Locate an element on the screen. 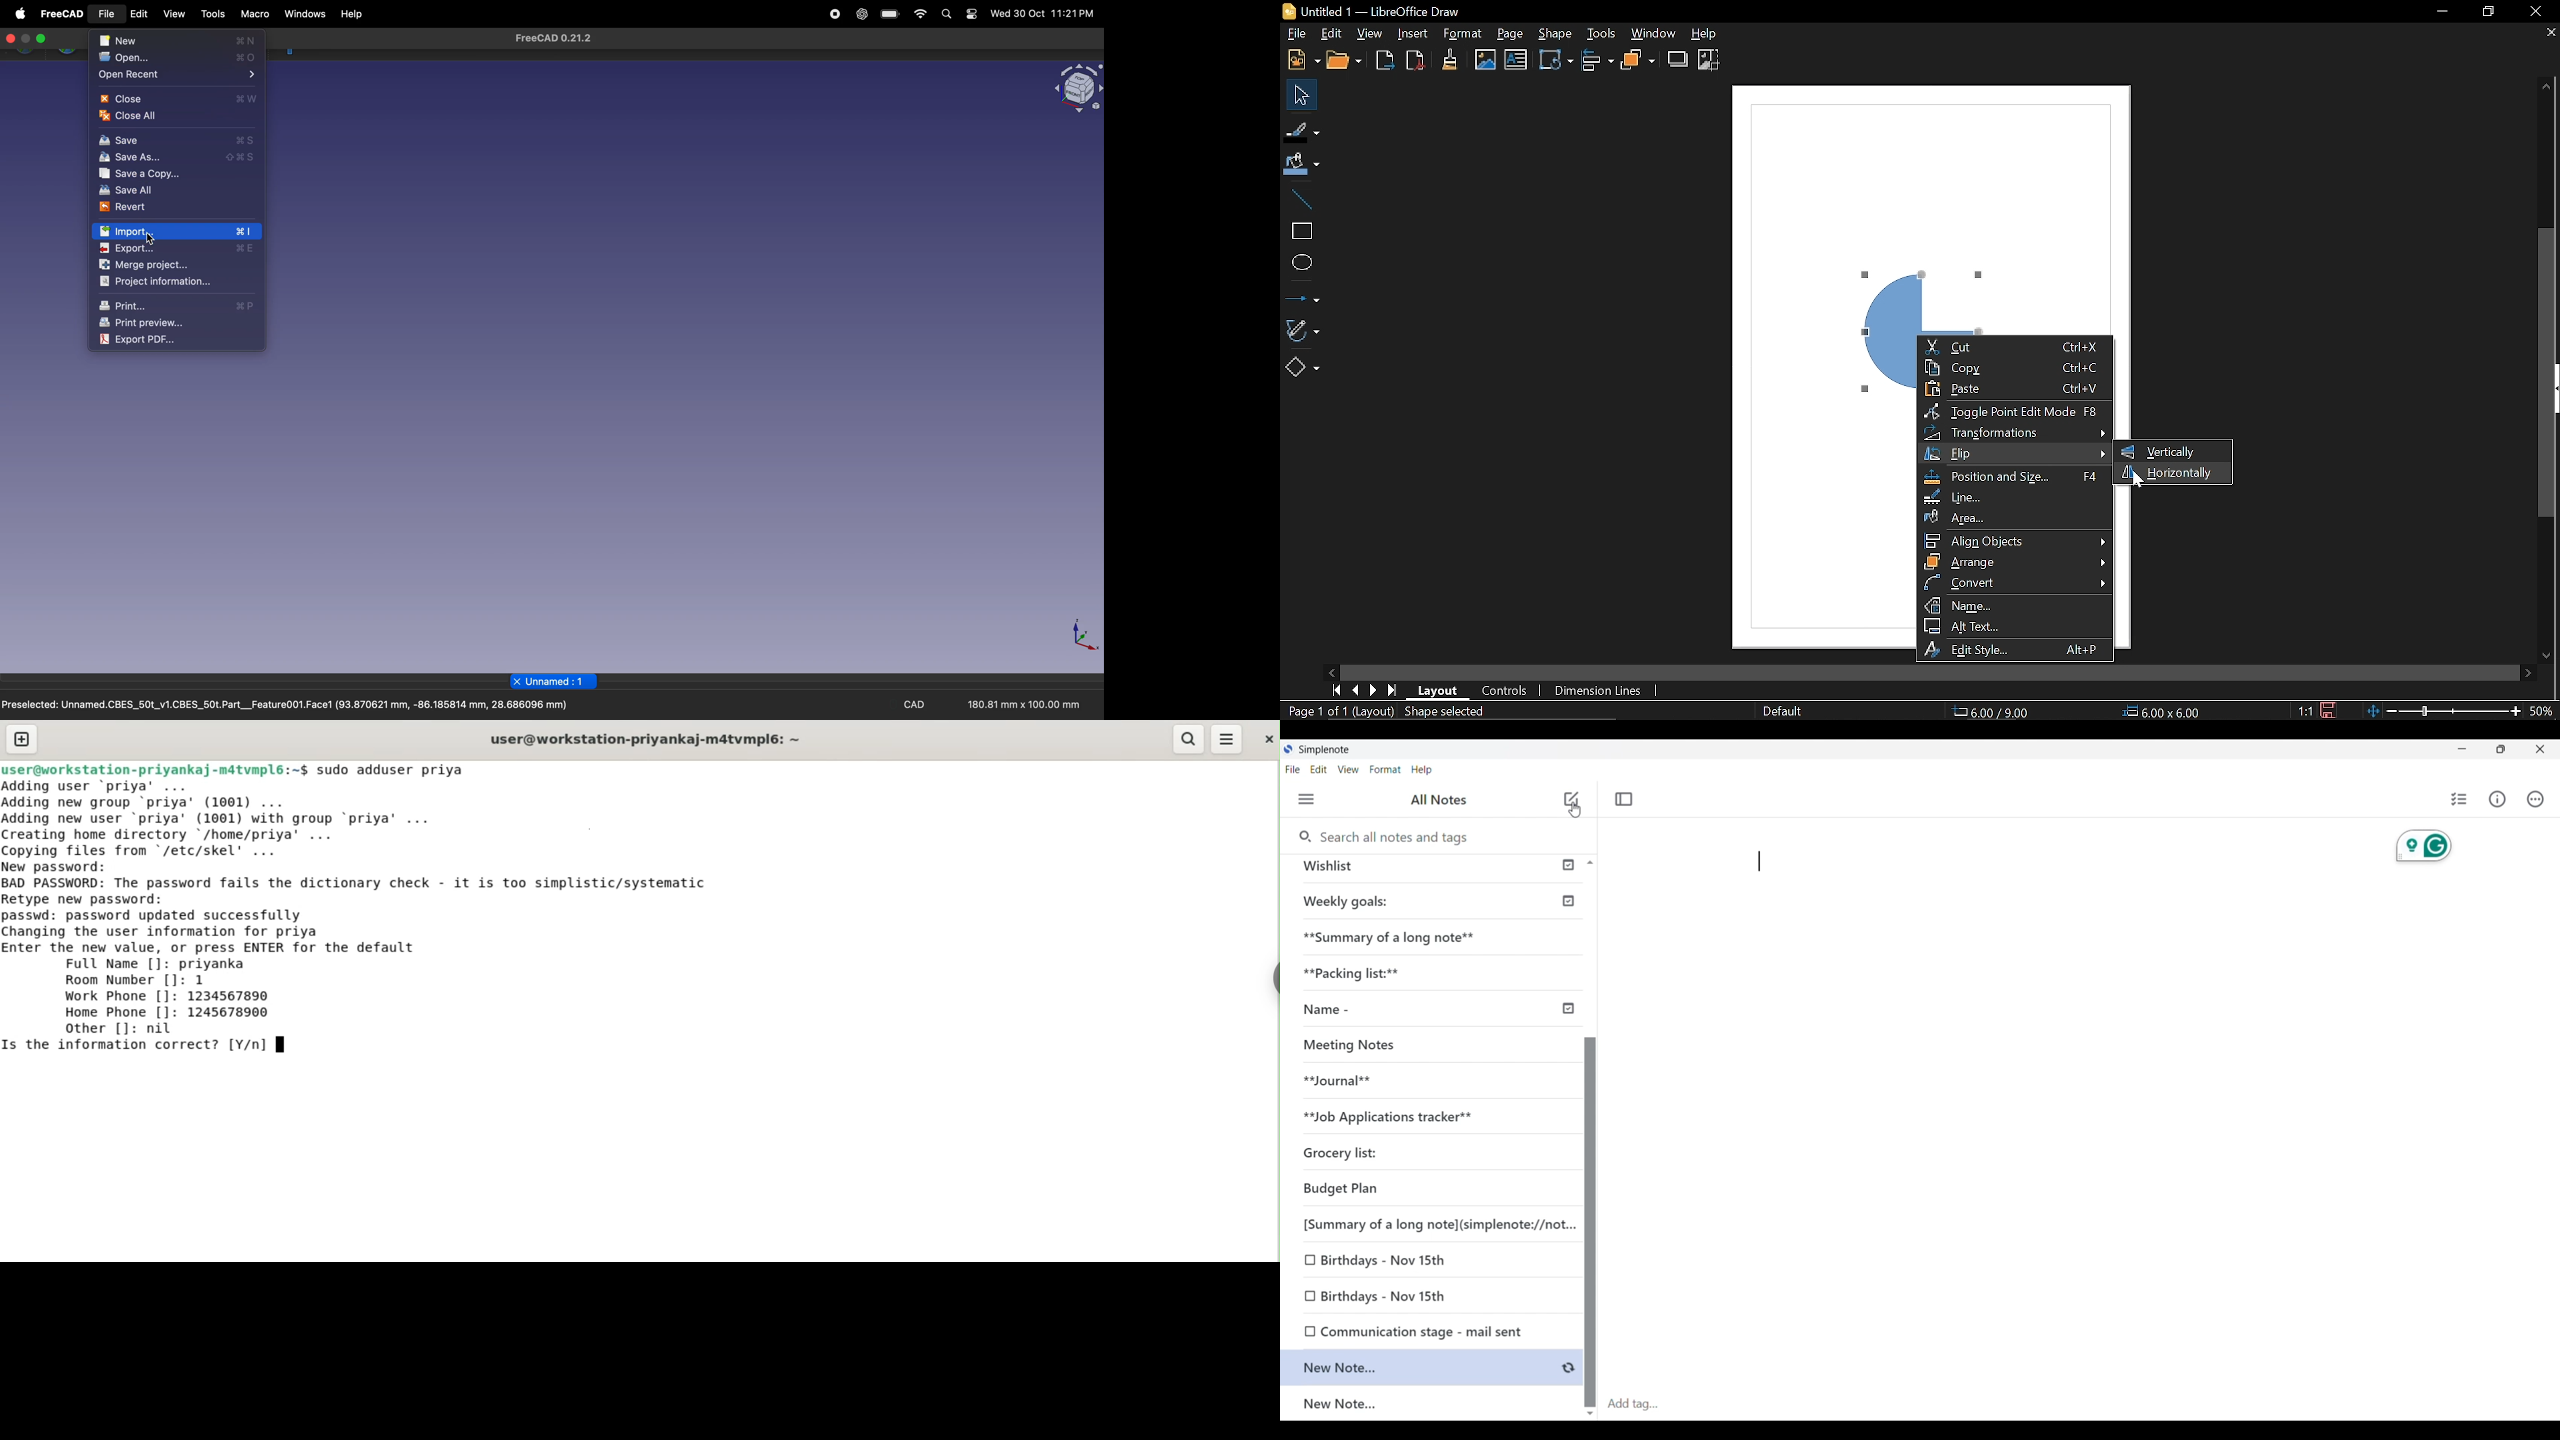 The image size is (2576, 1456). Format is located at coordinates (1459, 35).